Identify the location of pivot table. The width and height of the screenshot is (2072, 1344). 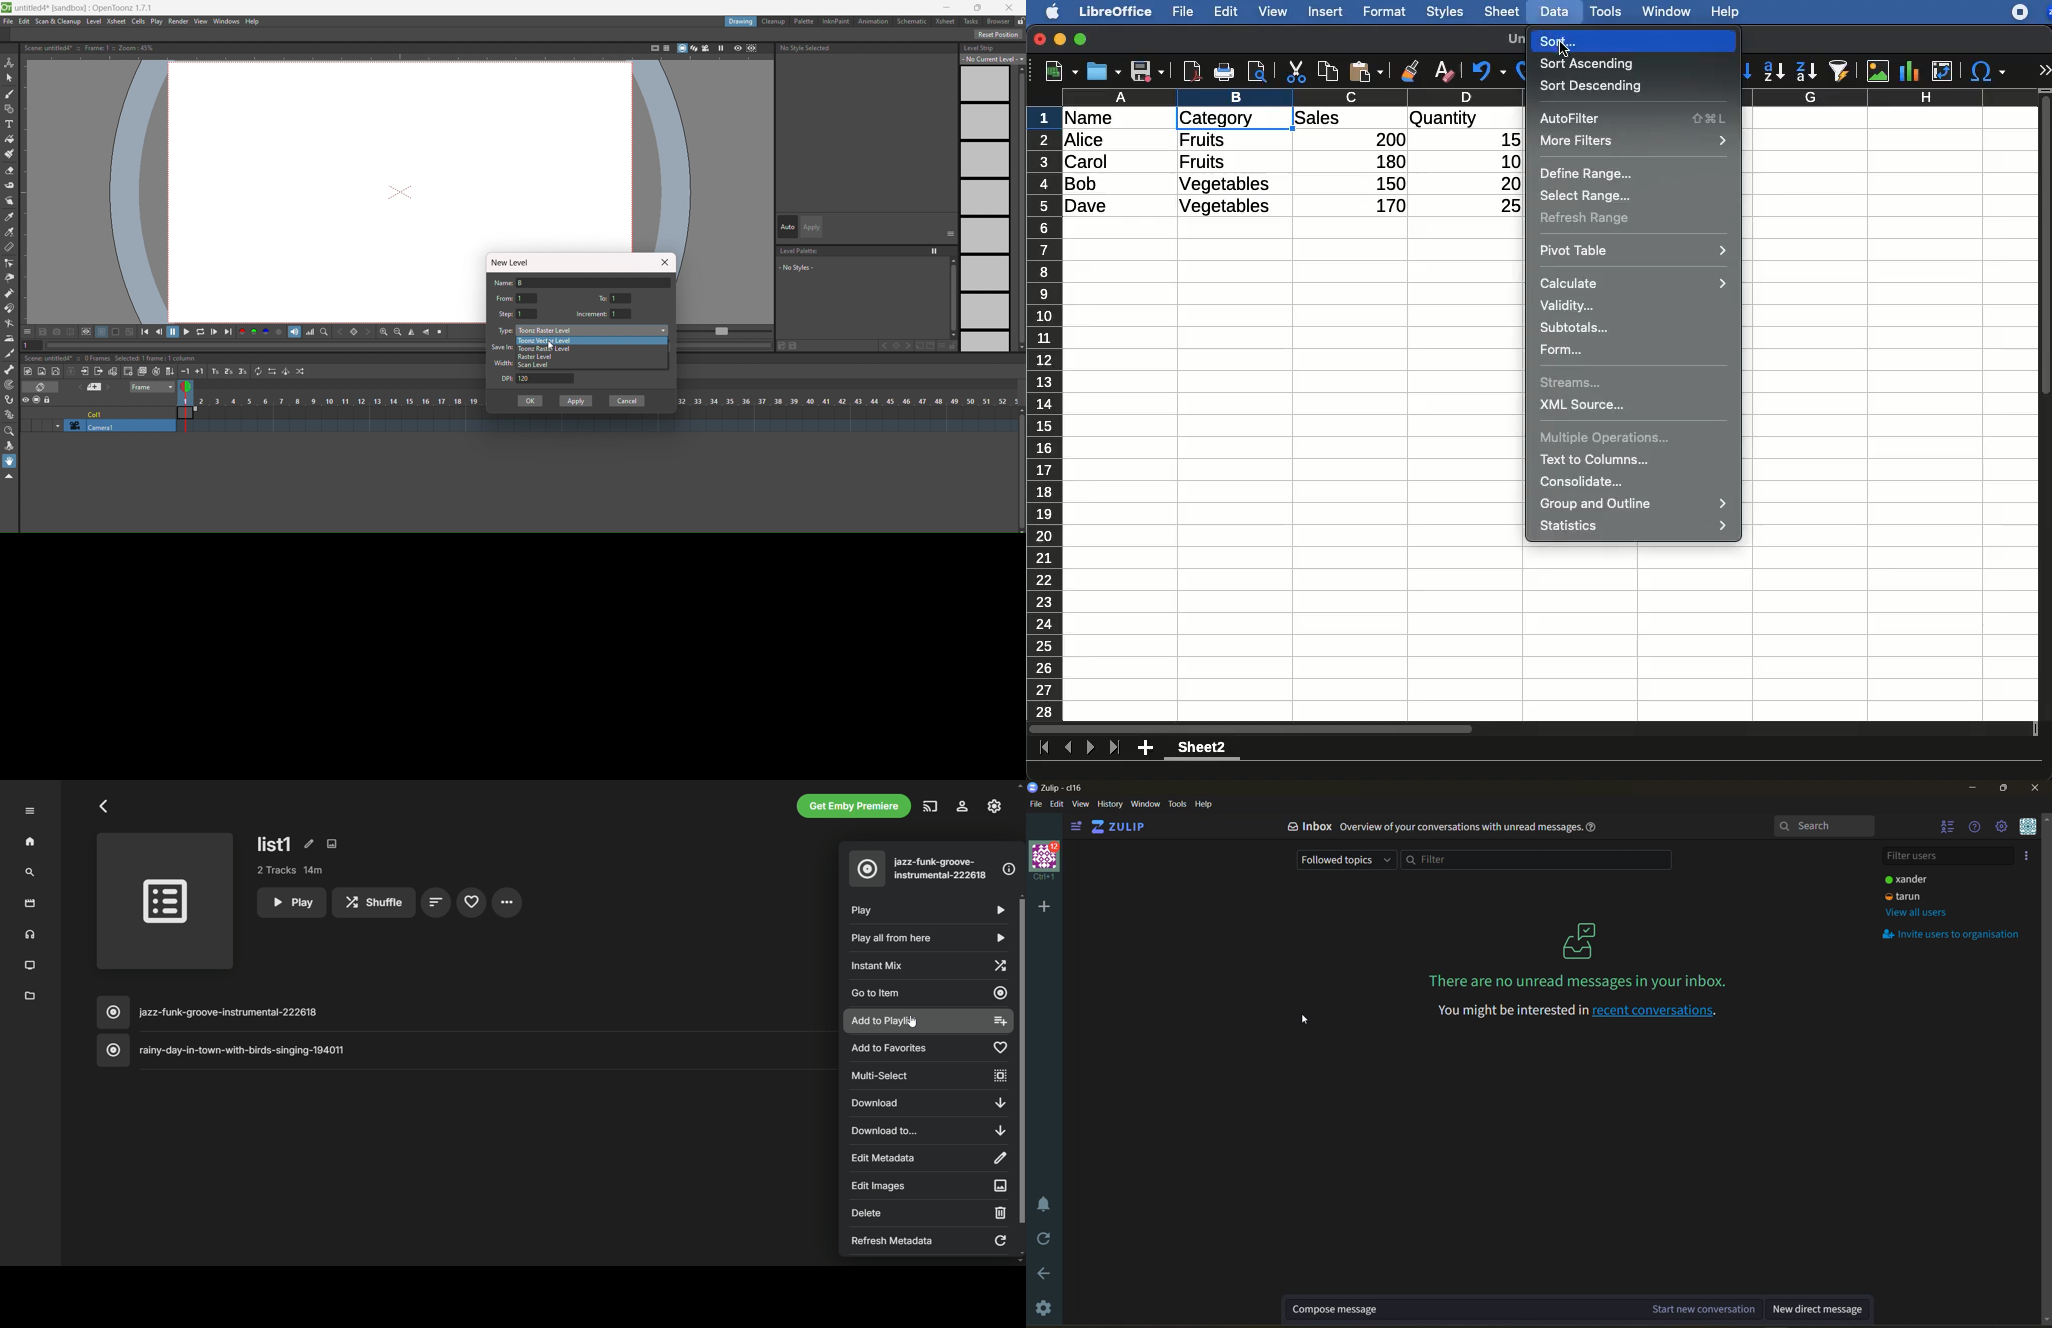
(1634, 249).